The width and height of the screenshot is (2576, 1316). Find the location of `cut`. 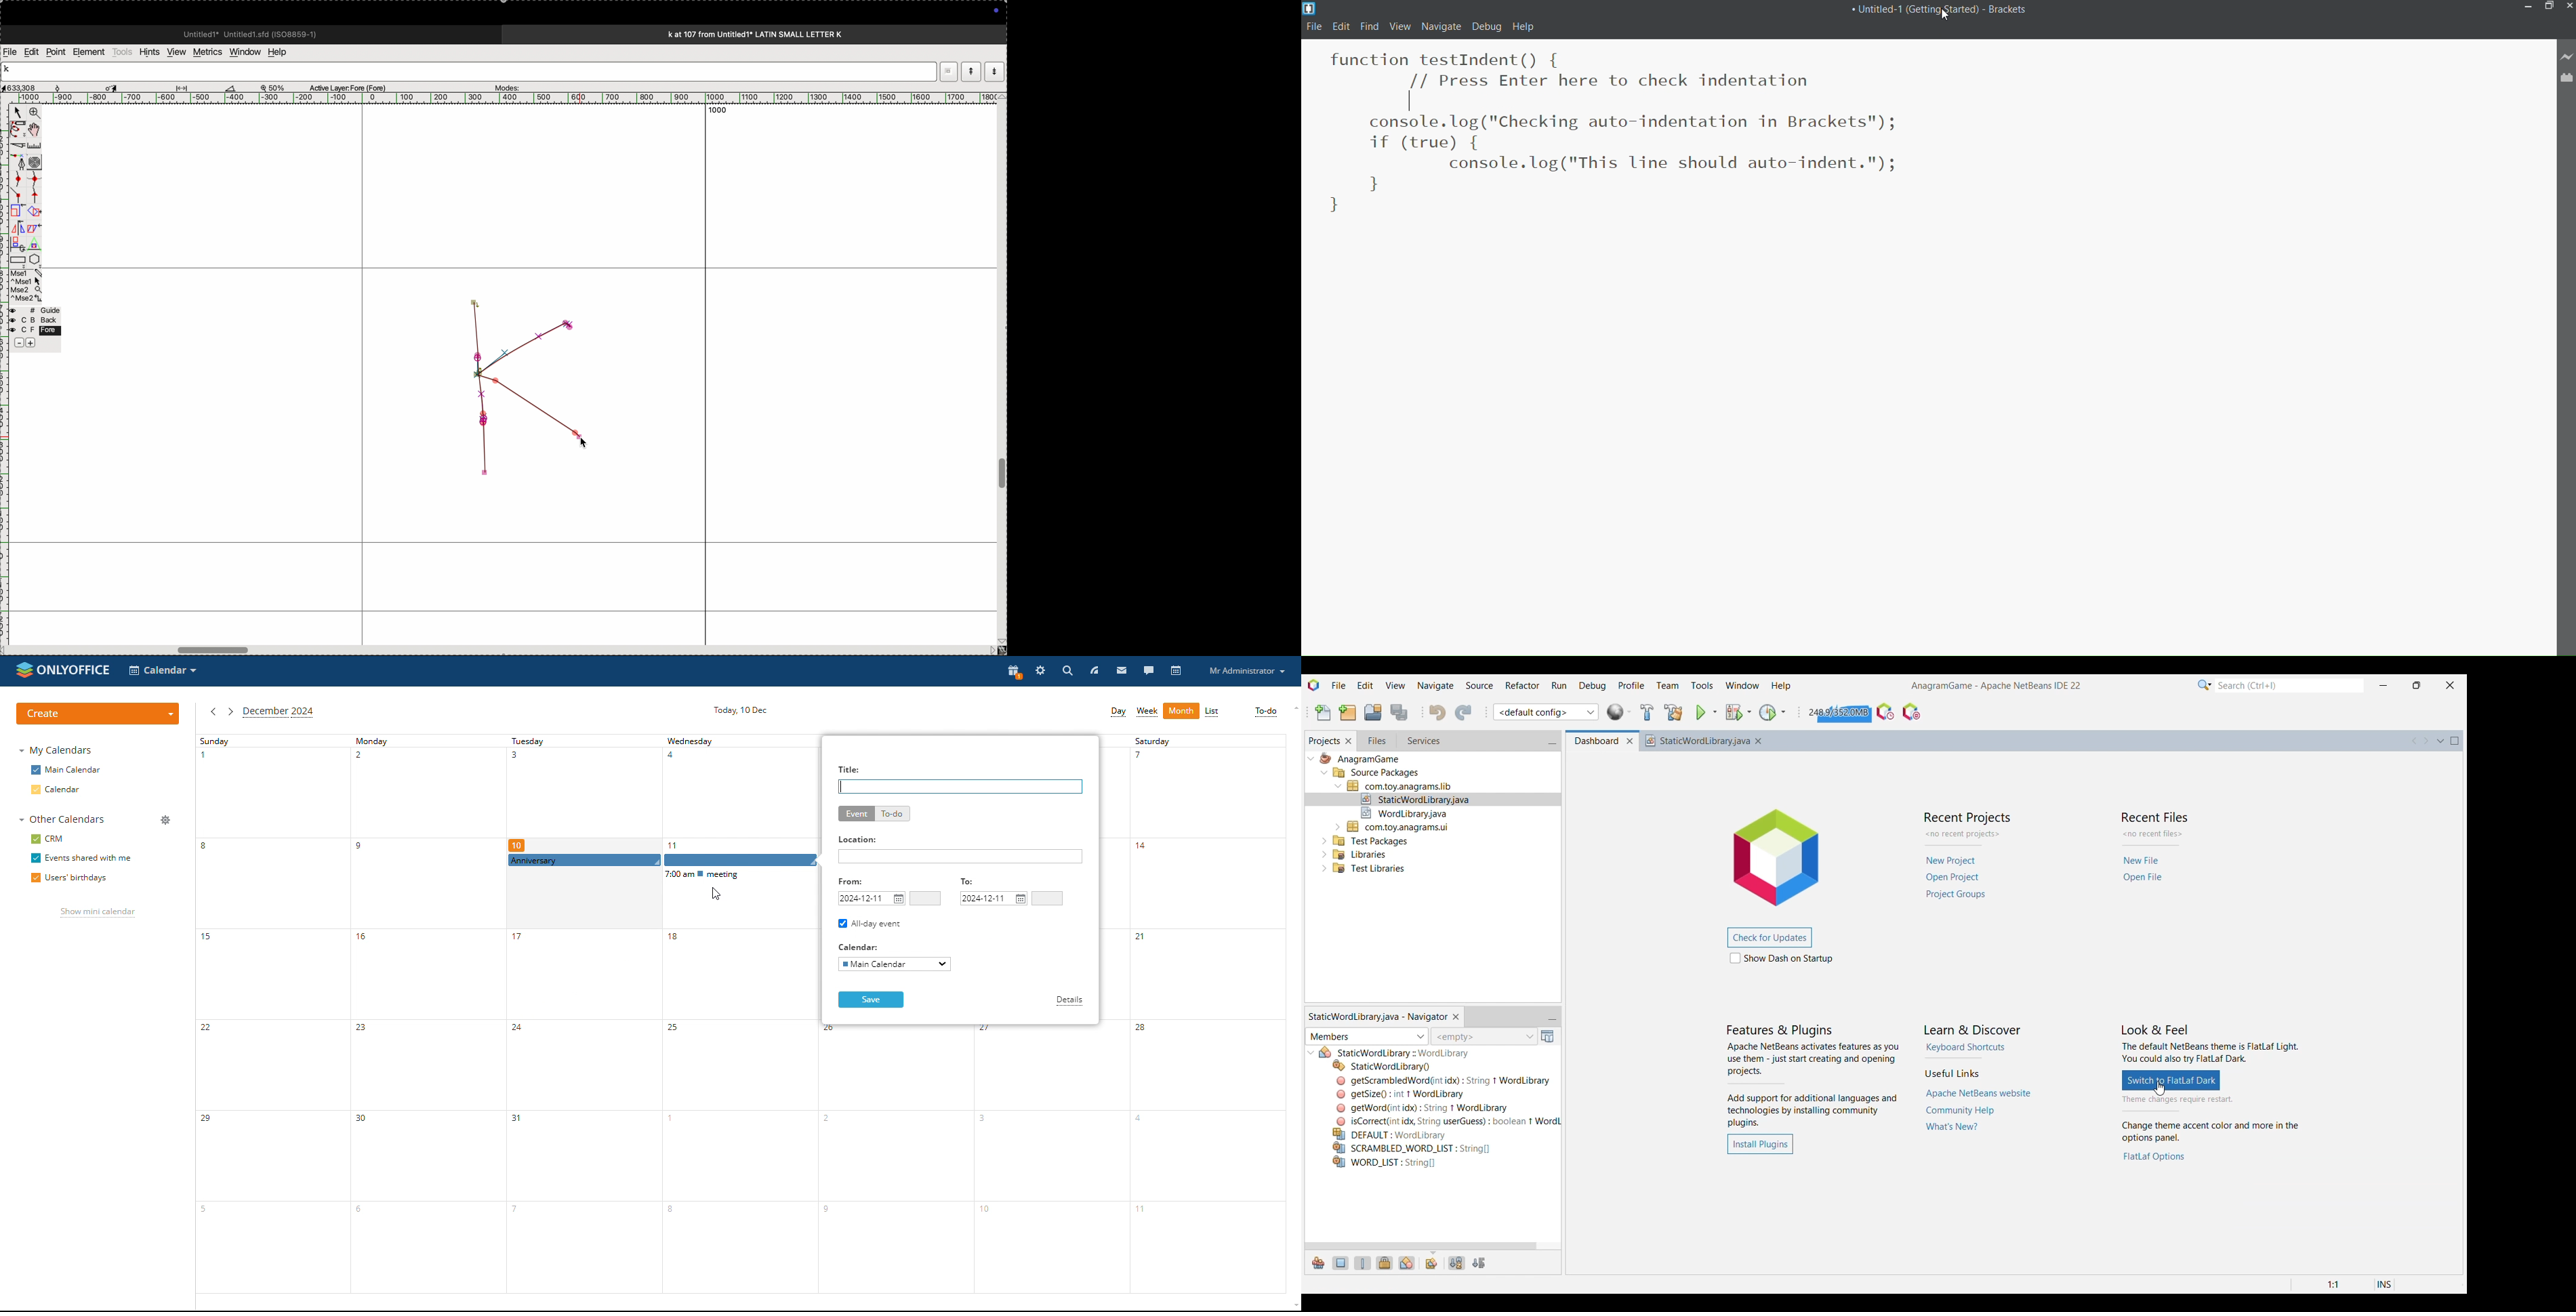

cut is located at coordinates (16, 146).